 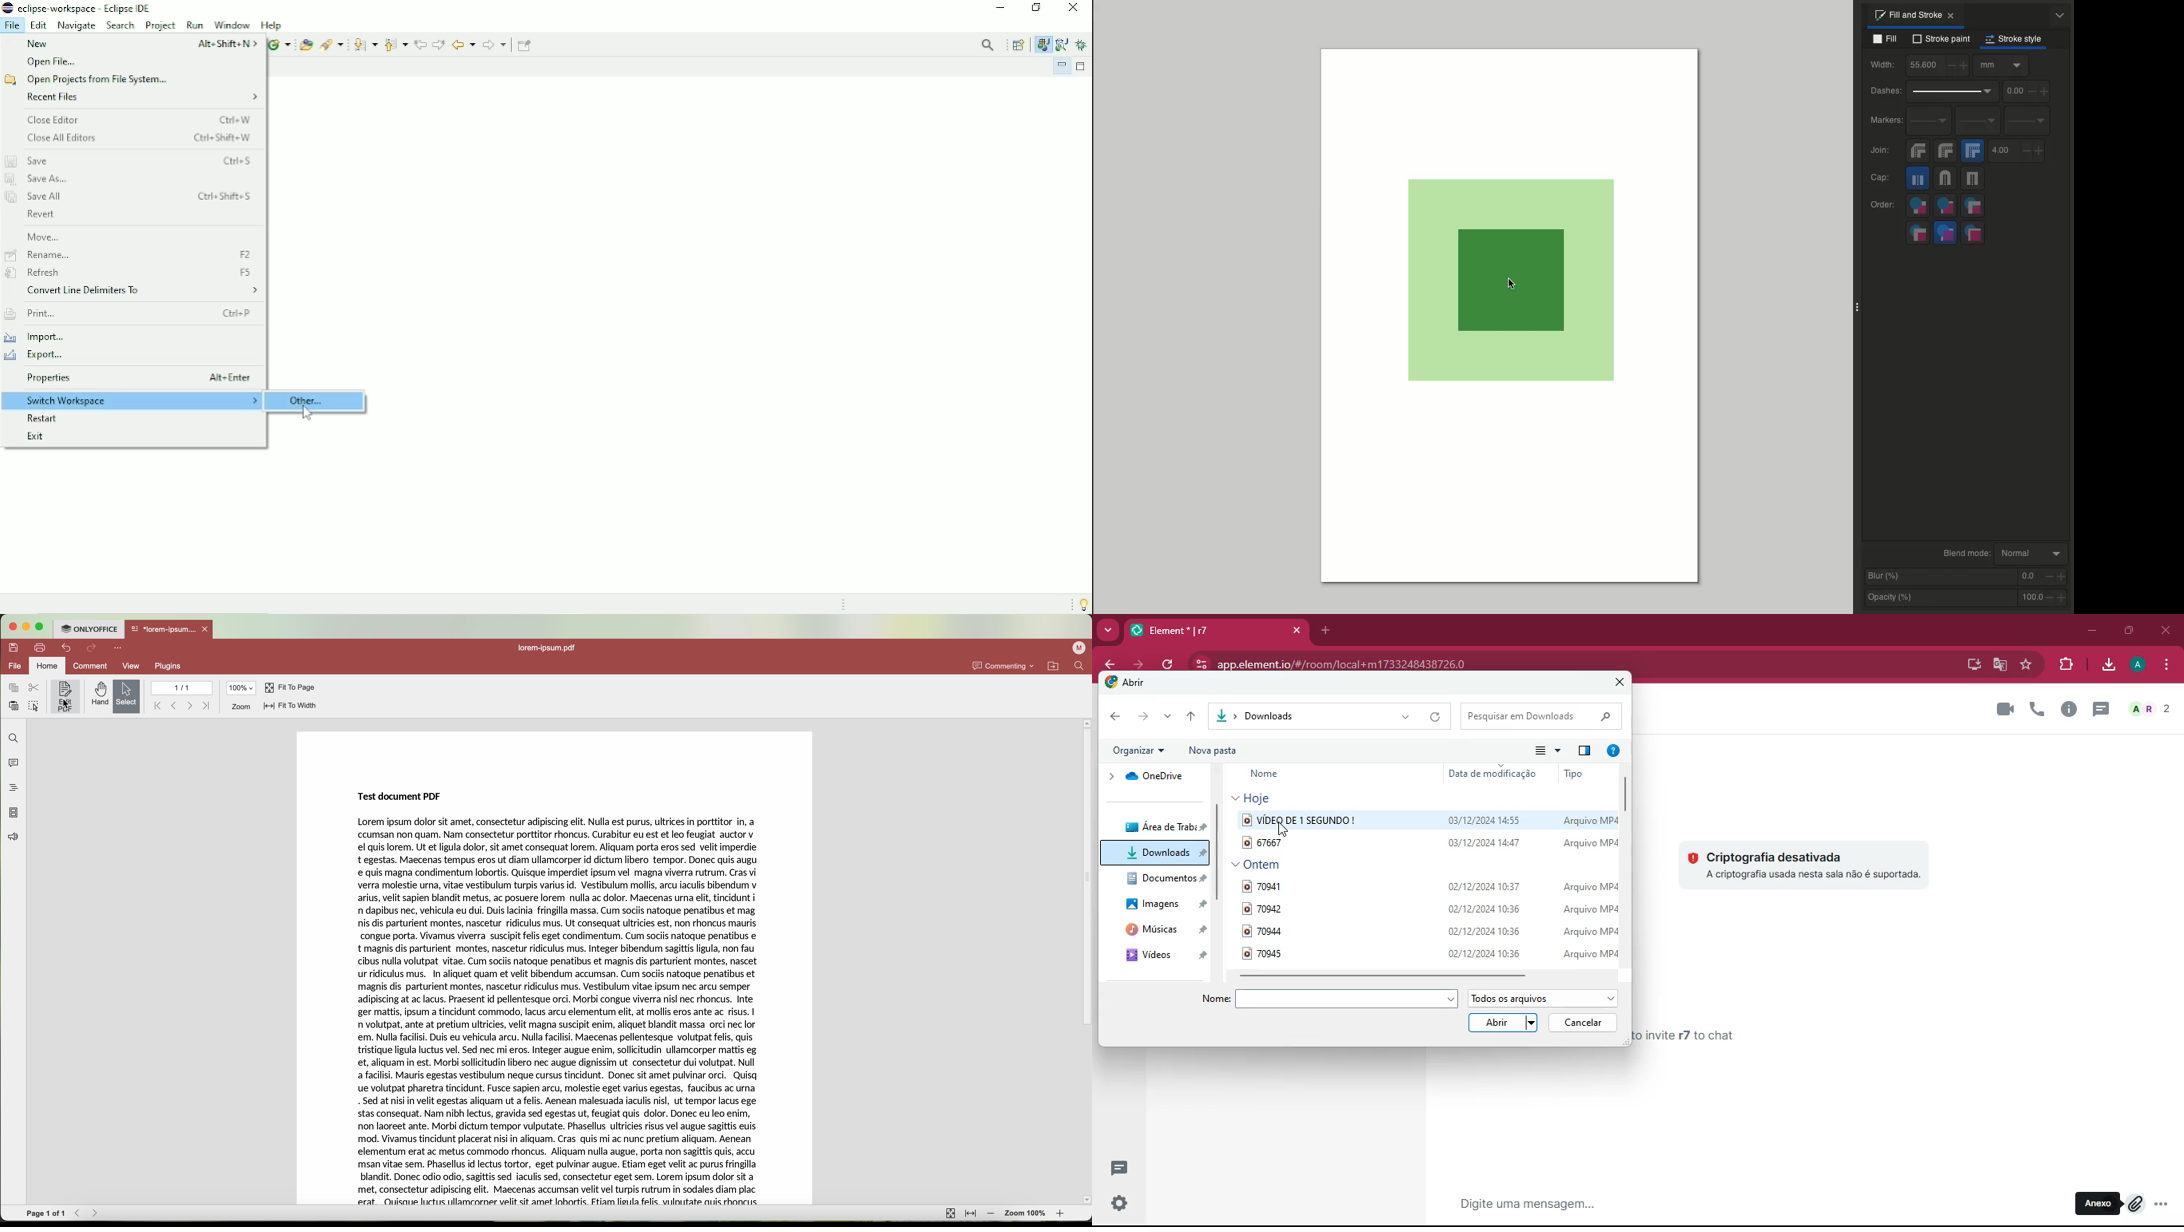 I want to click on Back, so click(x=463, y=43).